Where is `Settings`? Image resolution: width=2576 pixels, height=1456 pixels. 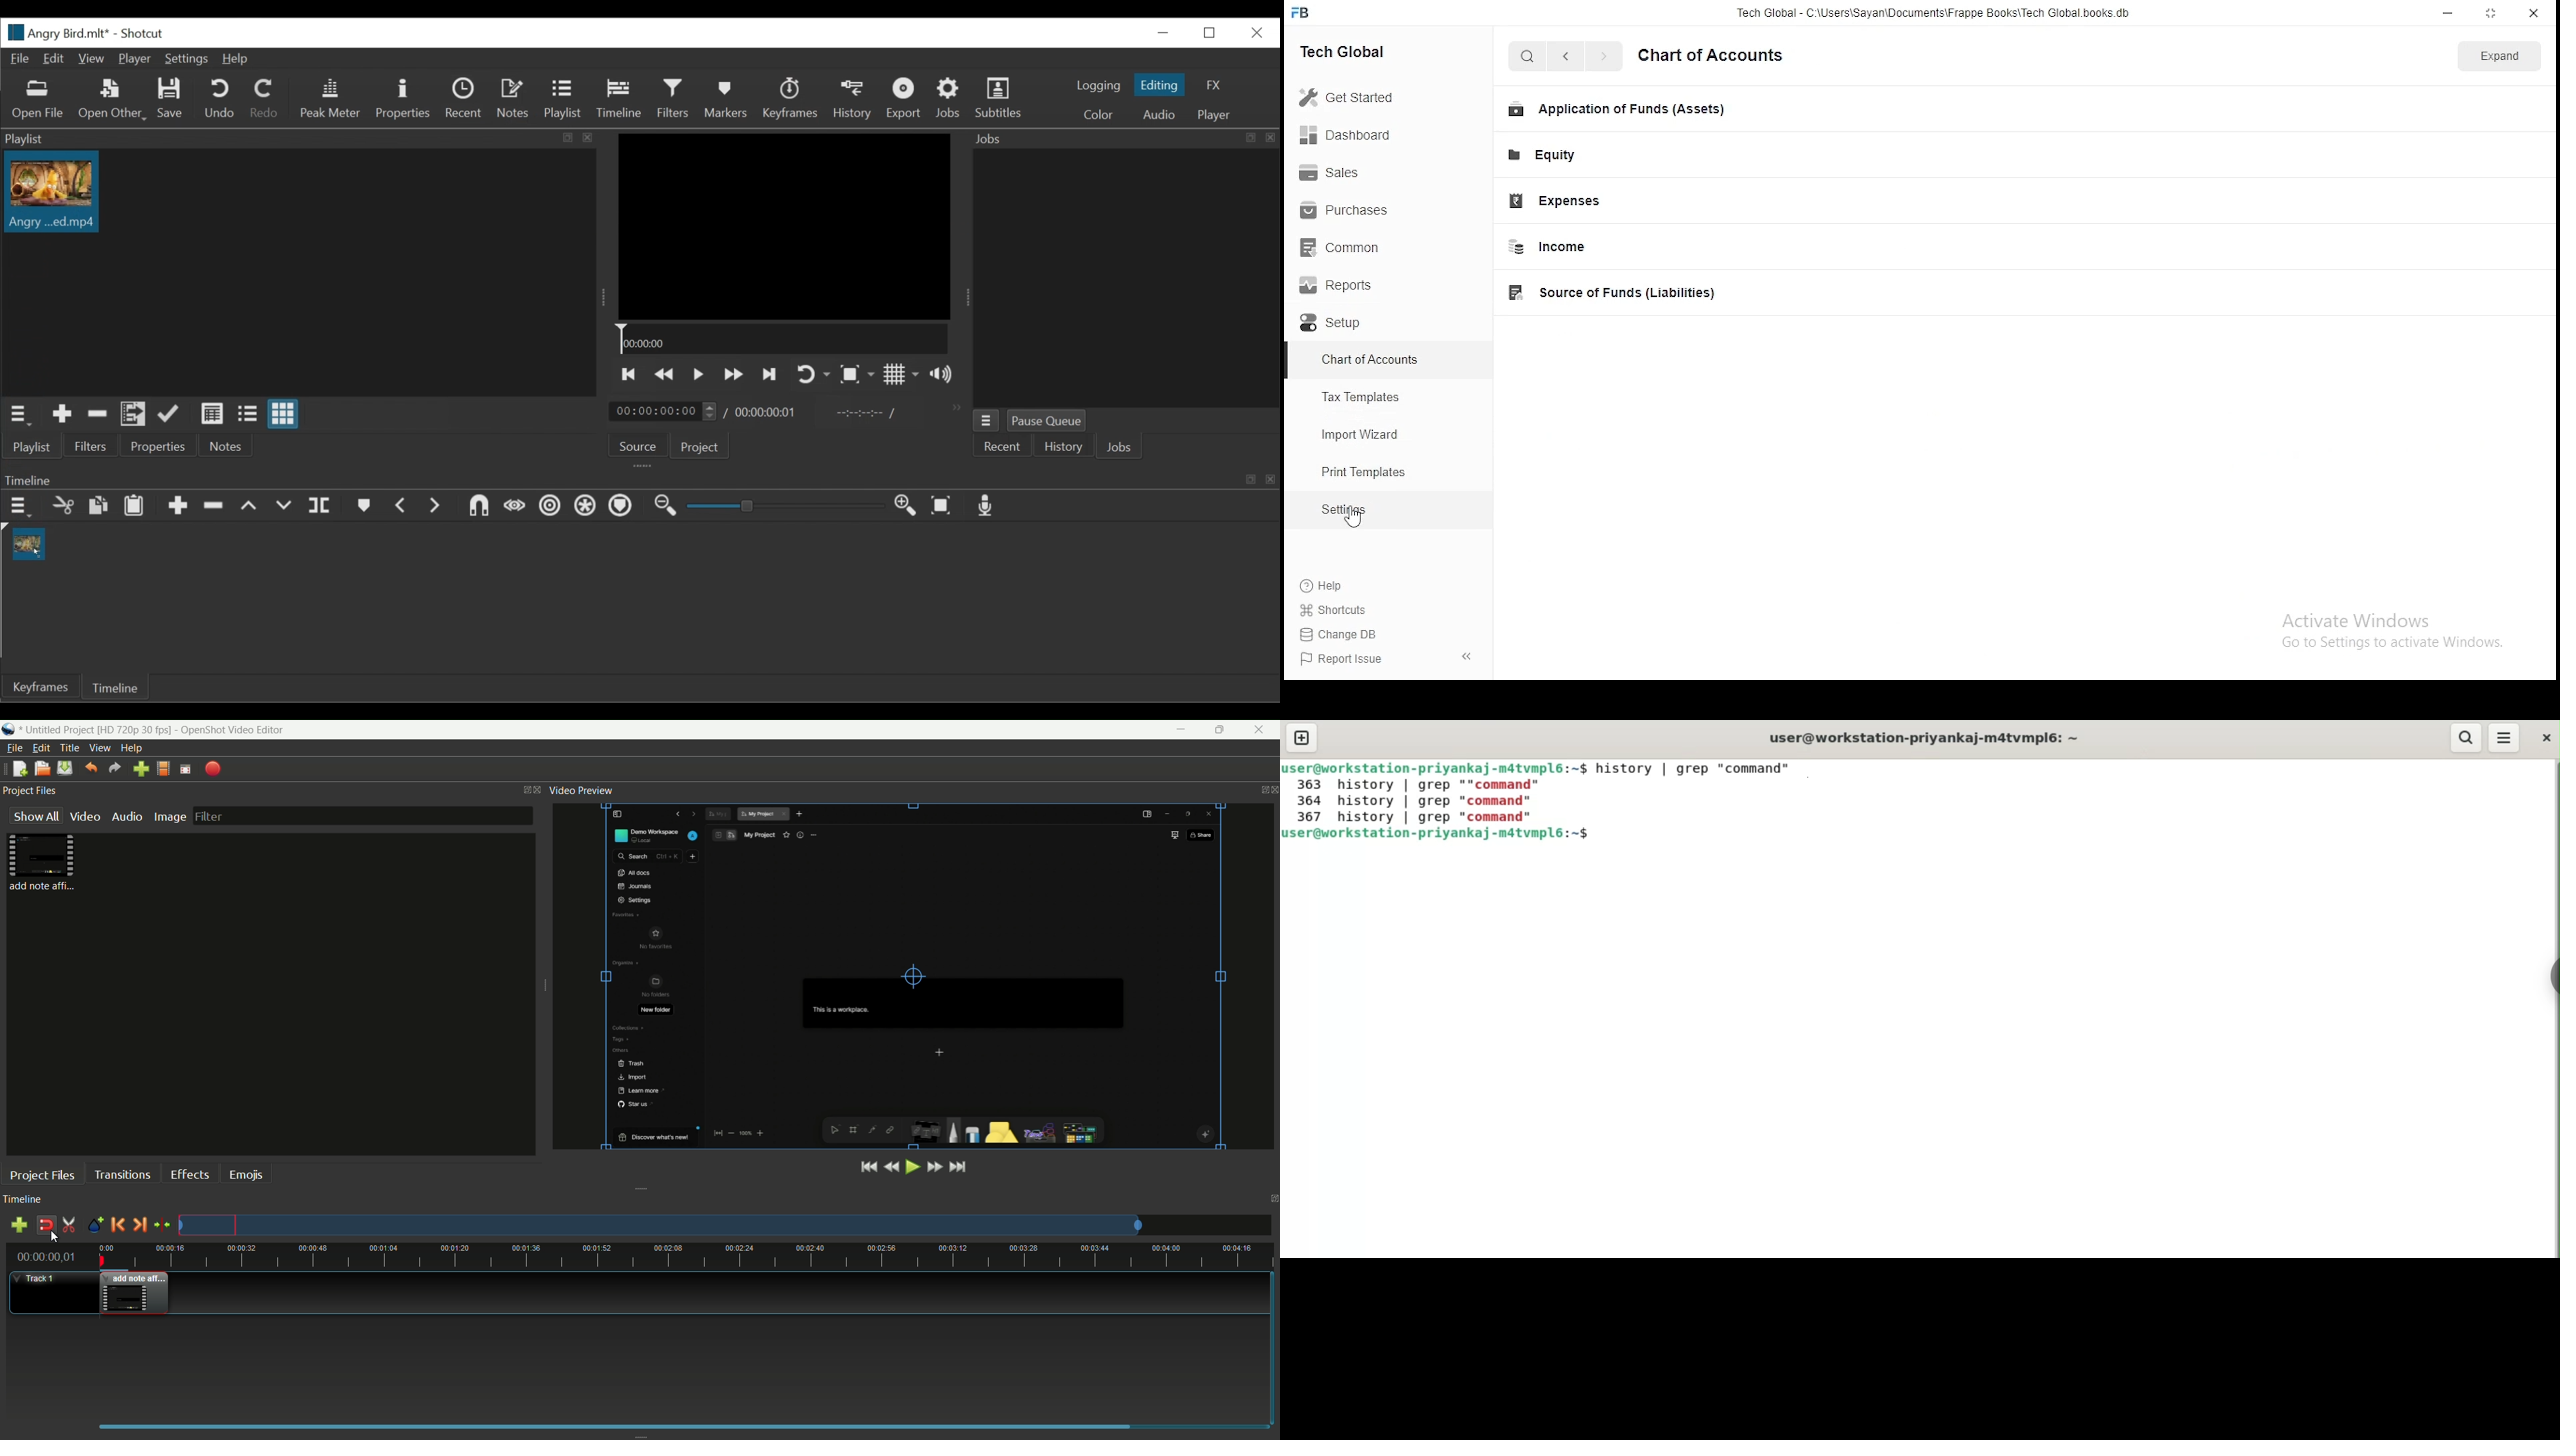 Settings is located at coordinates (185, 59).